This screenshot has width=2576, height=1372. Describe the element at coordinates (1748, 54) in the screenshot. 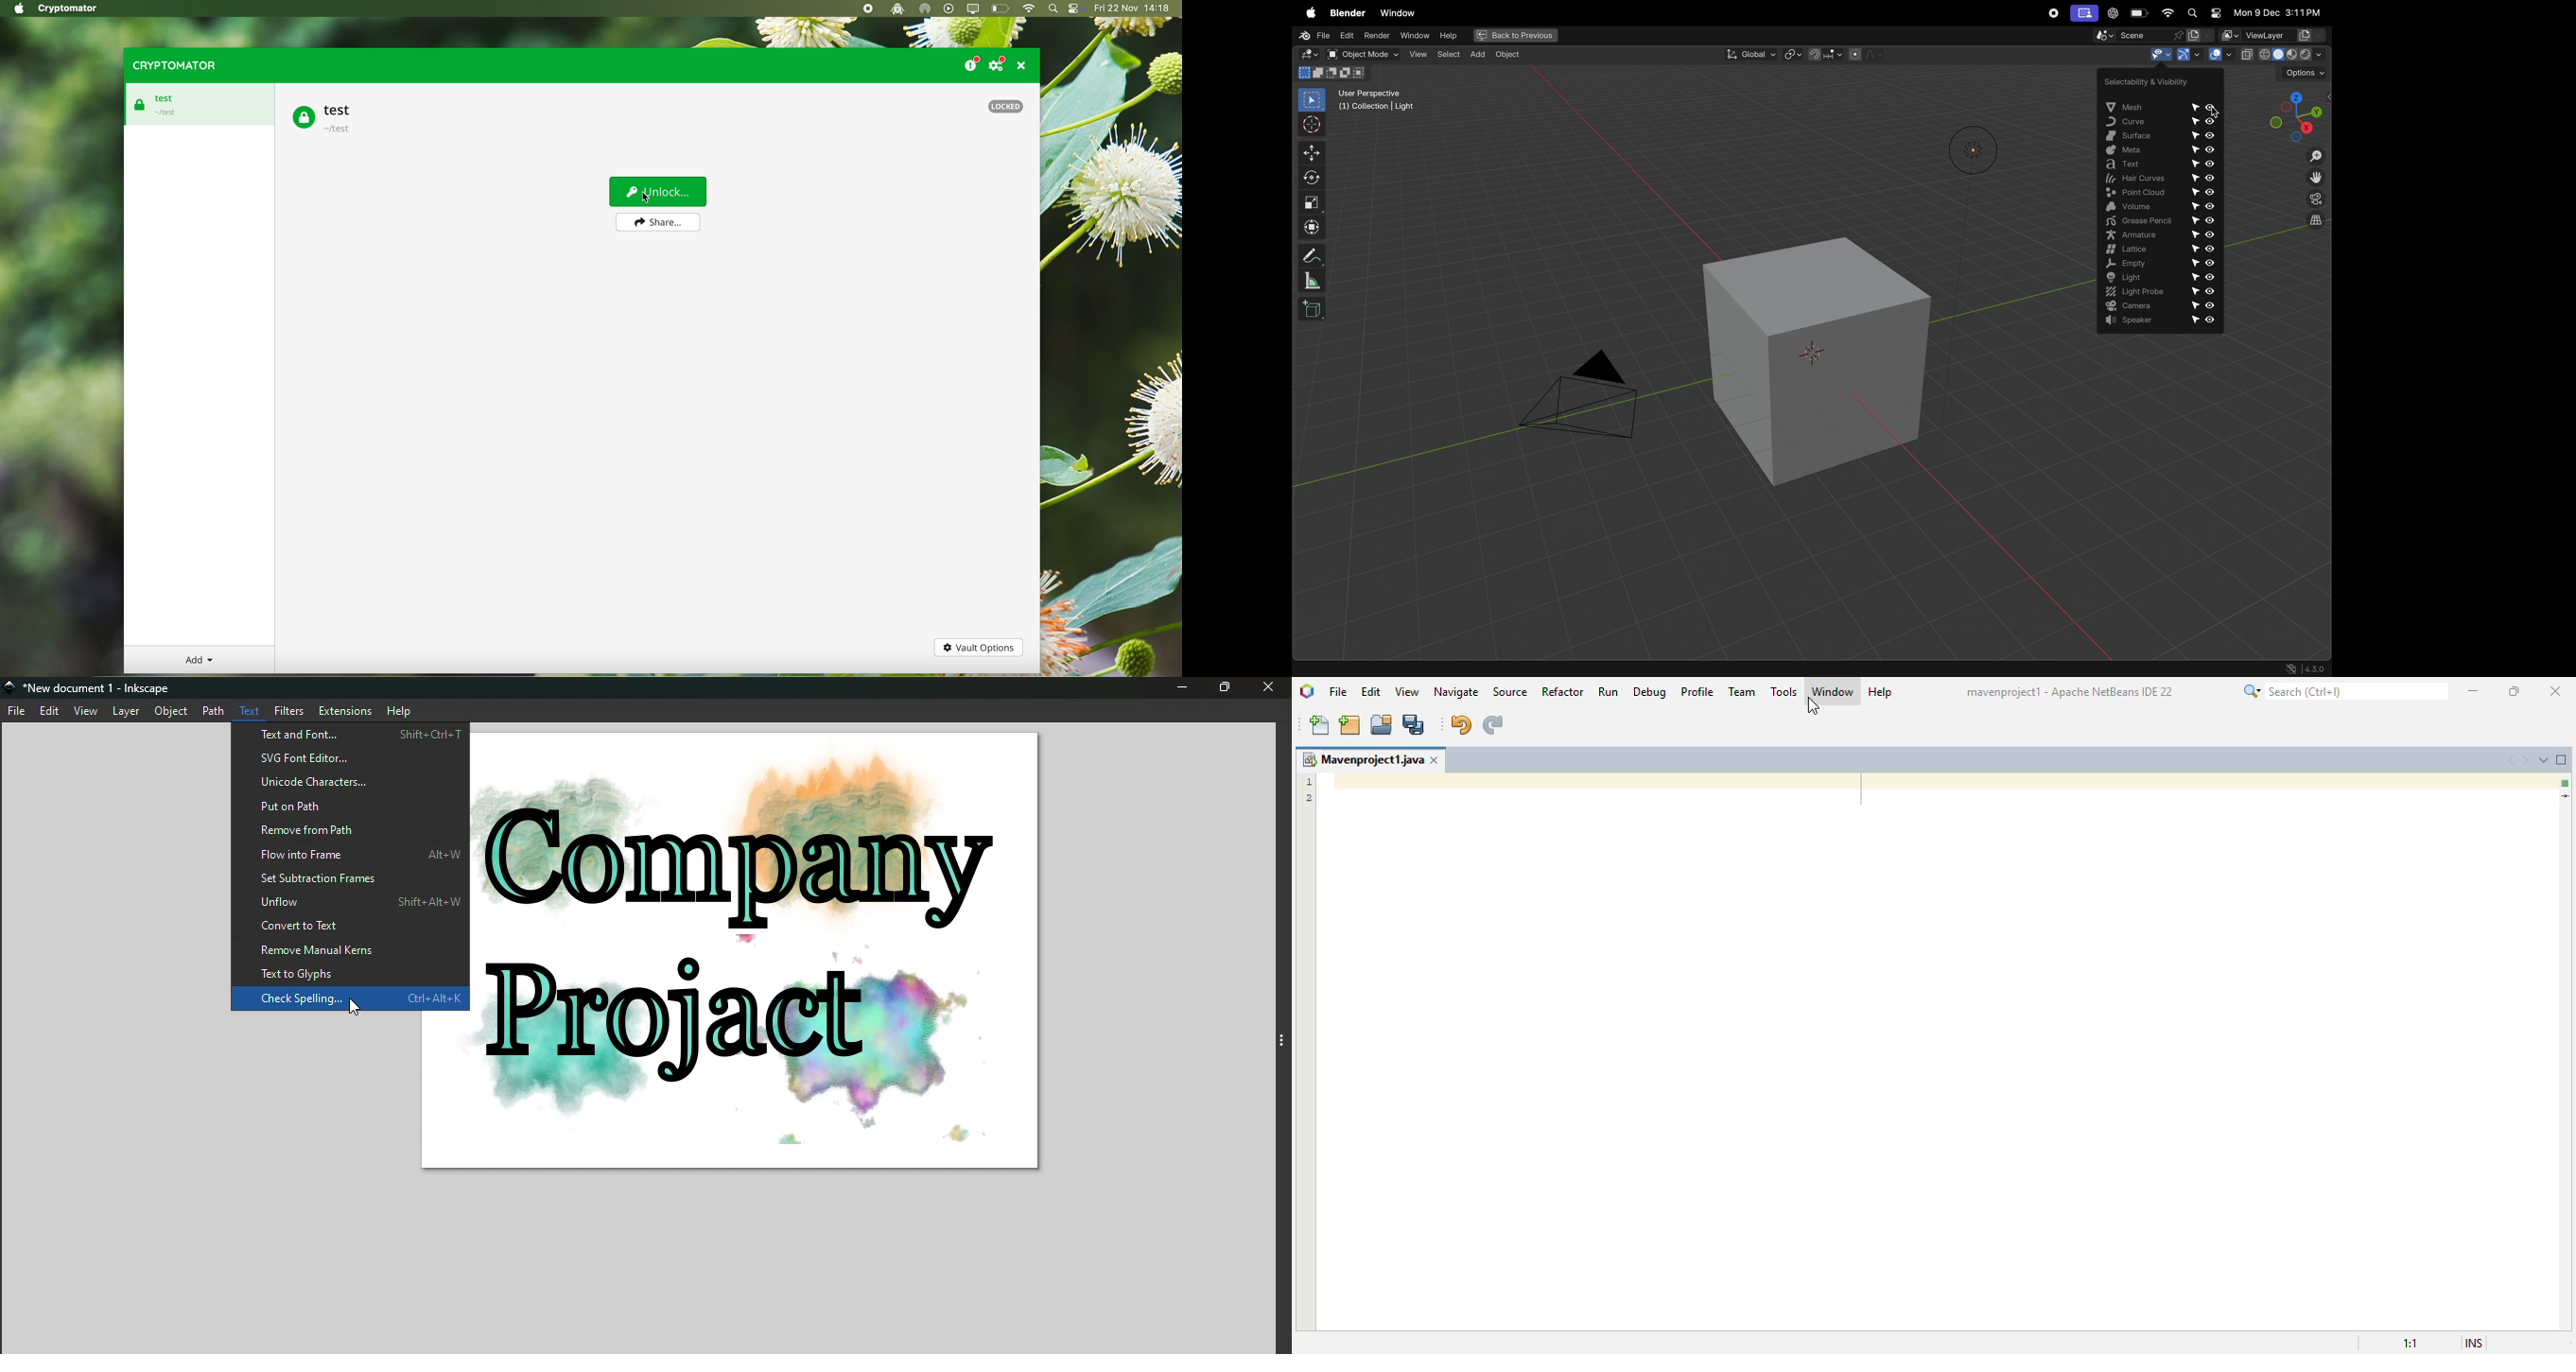

I see `global` at that location.